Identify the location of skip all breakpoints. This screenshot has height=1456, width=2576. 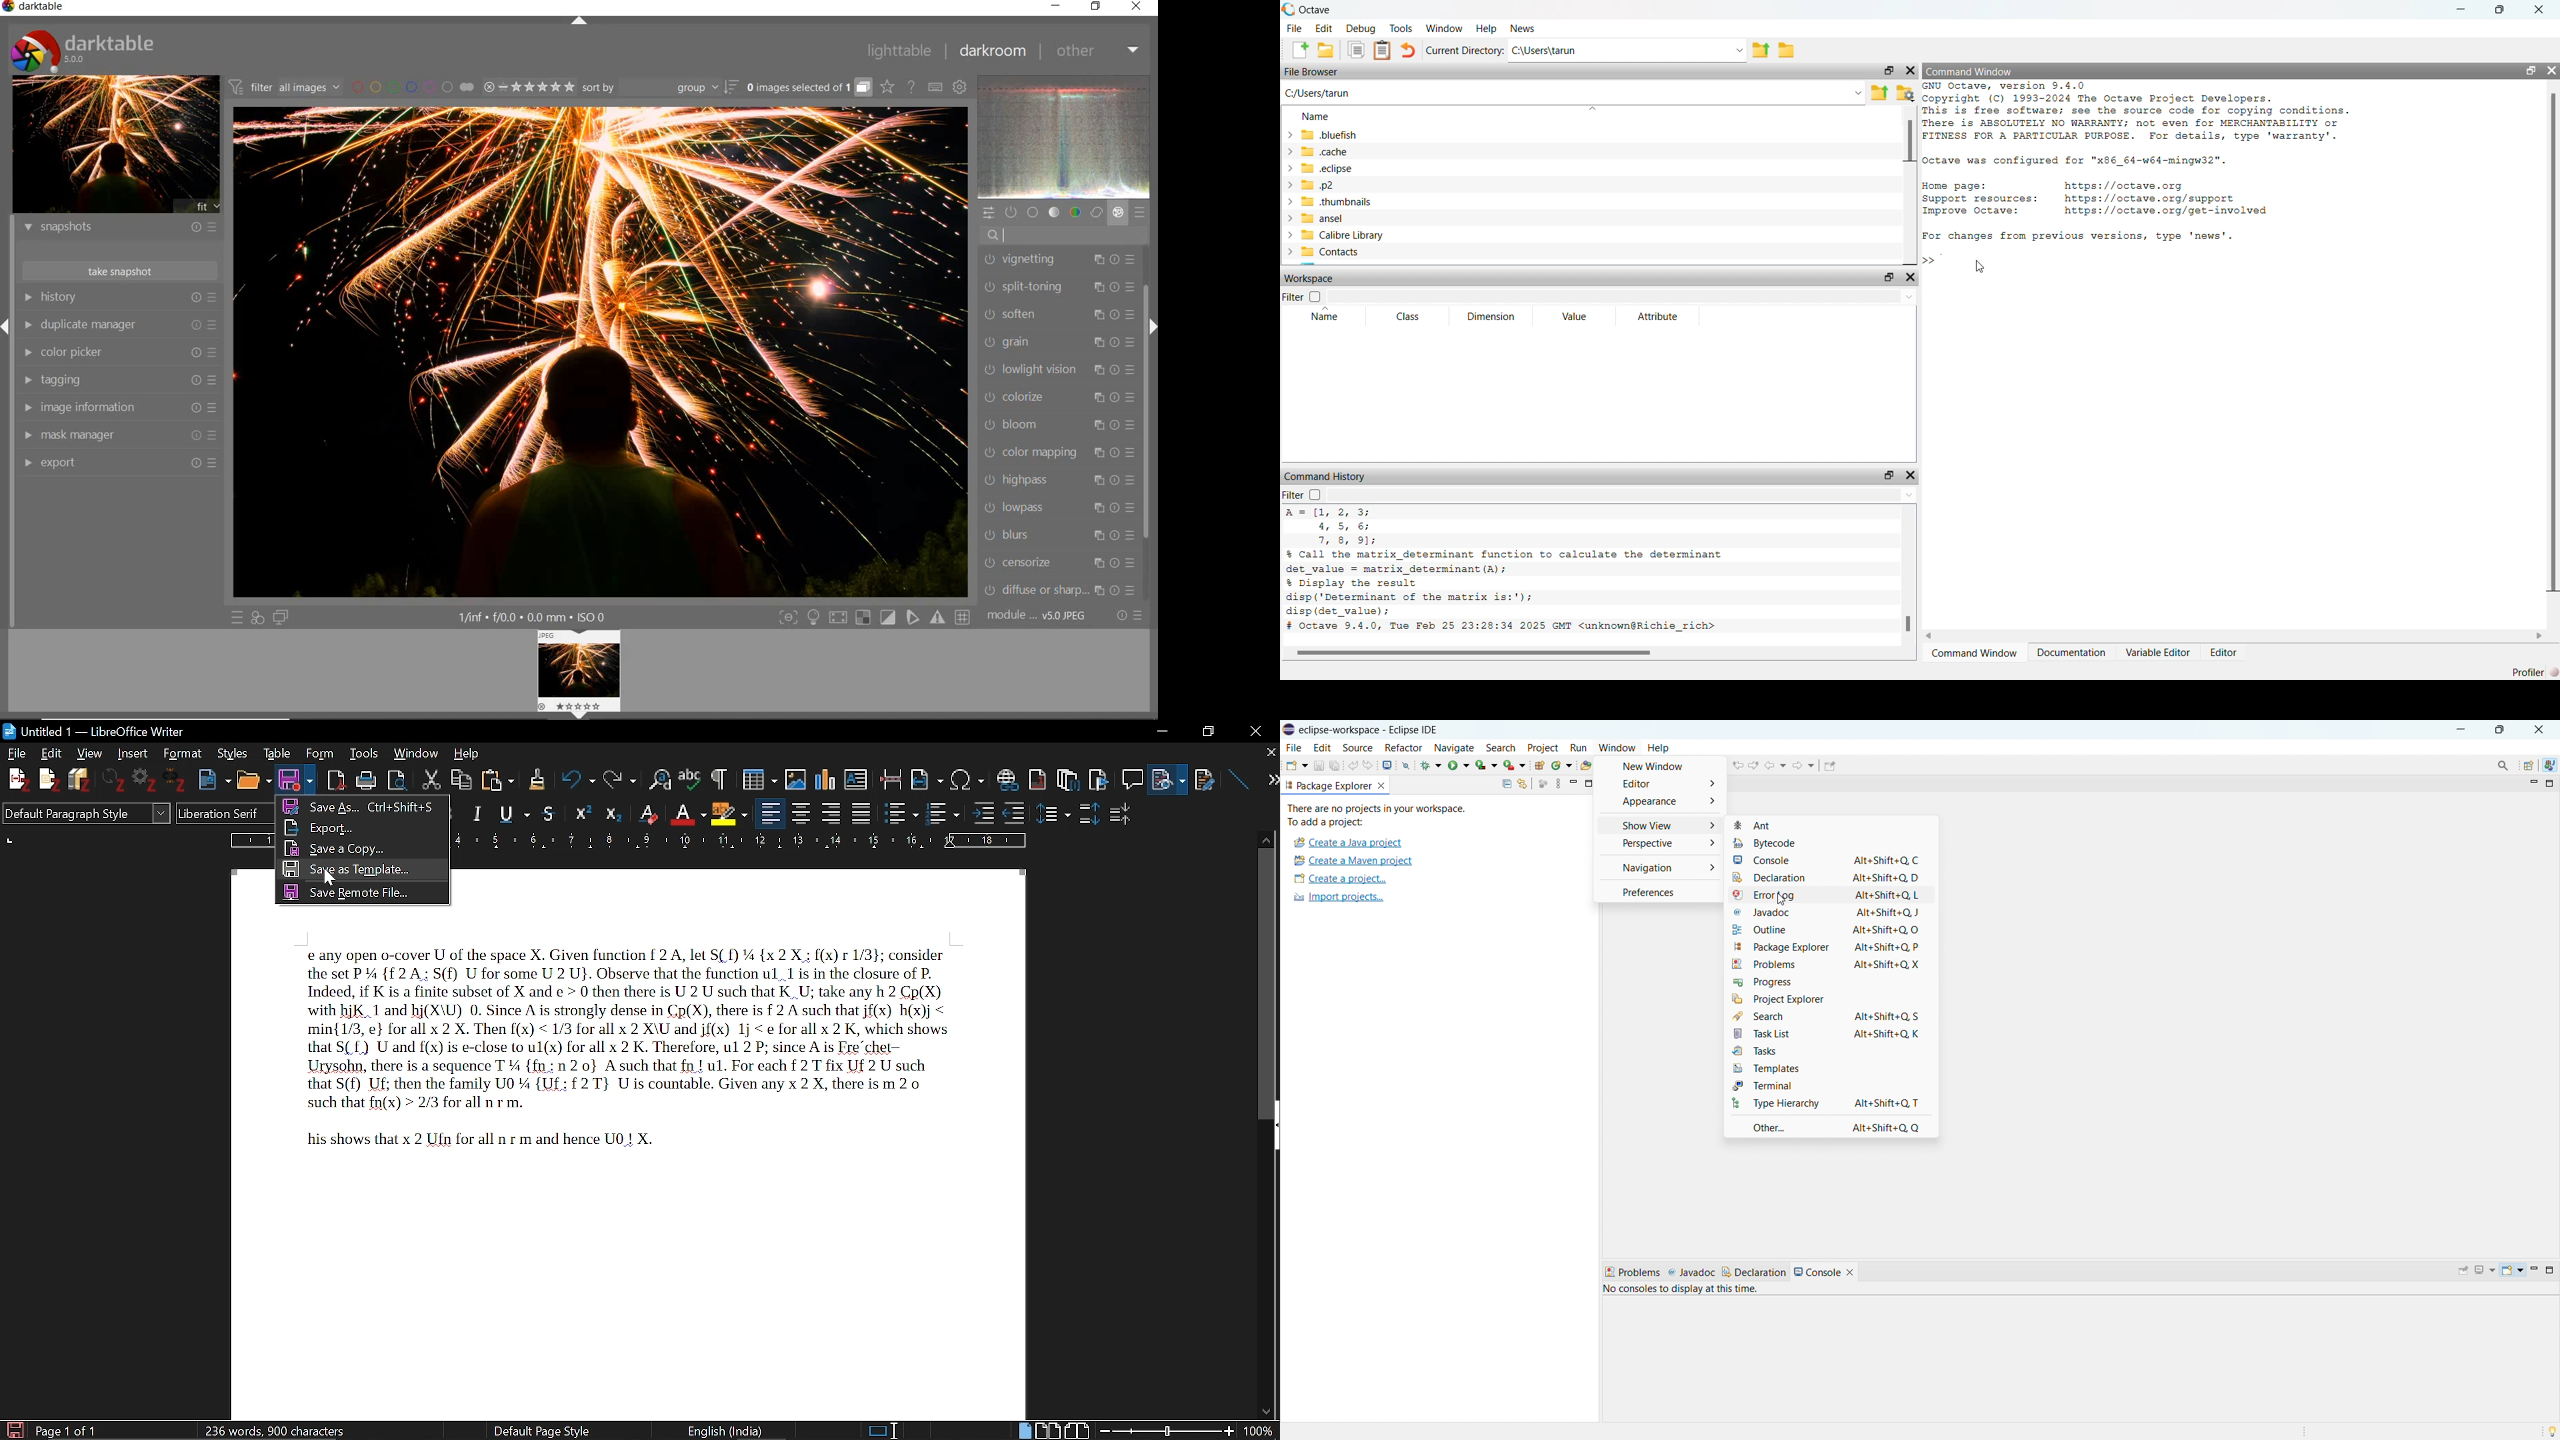
(1406, 765).